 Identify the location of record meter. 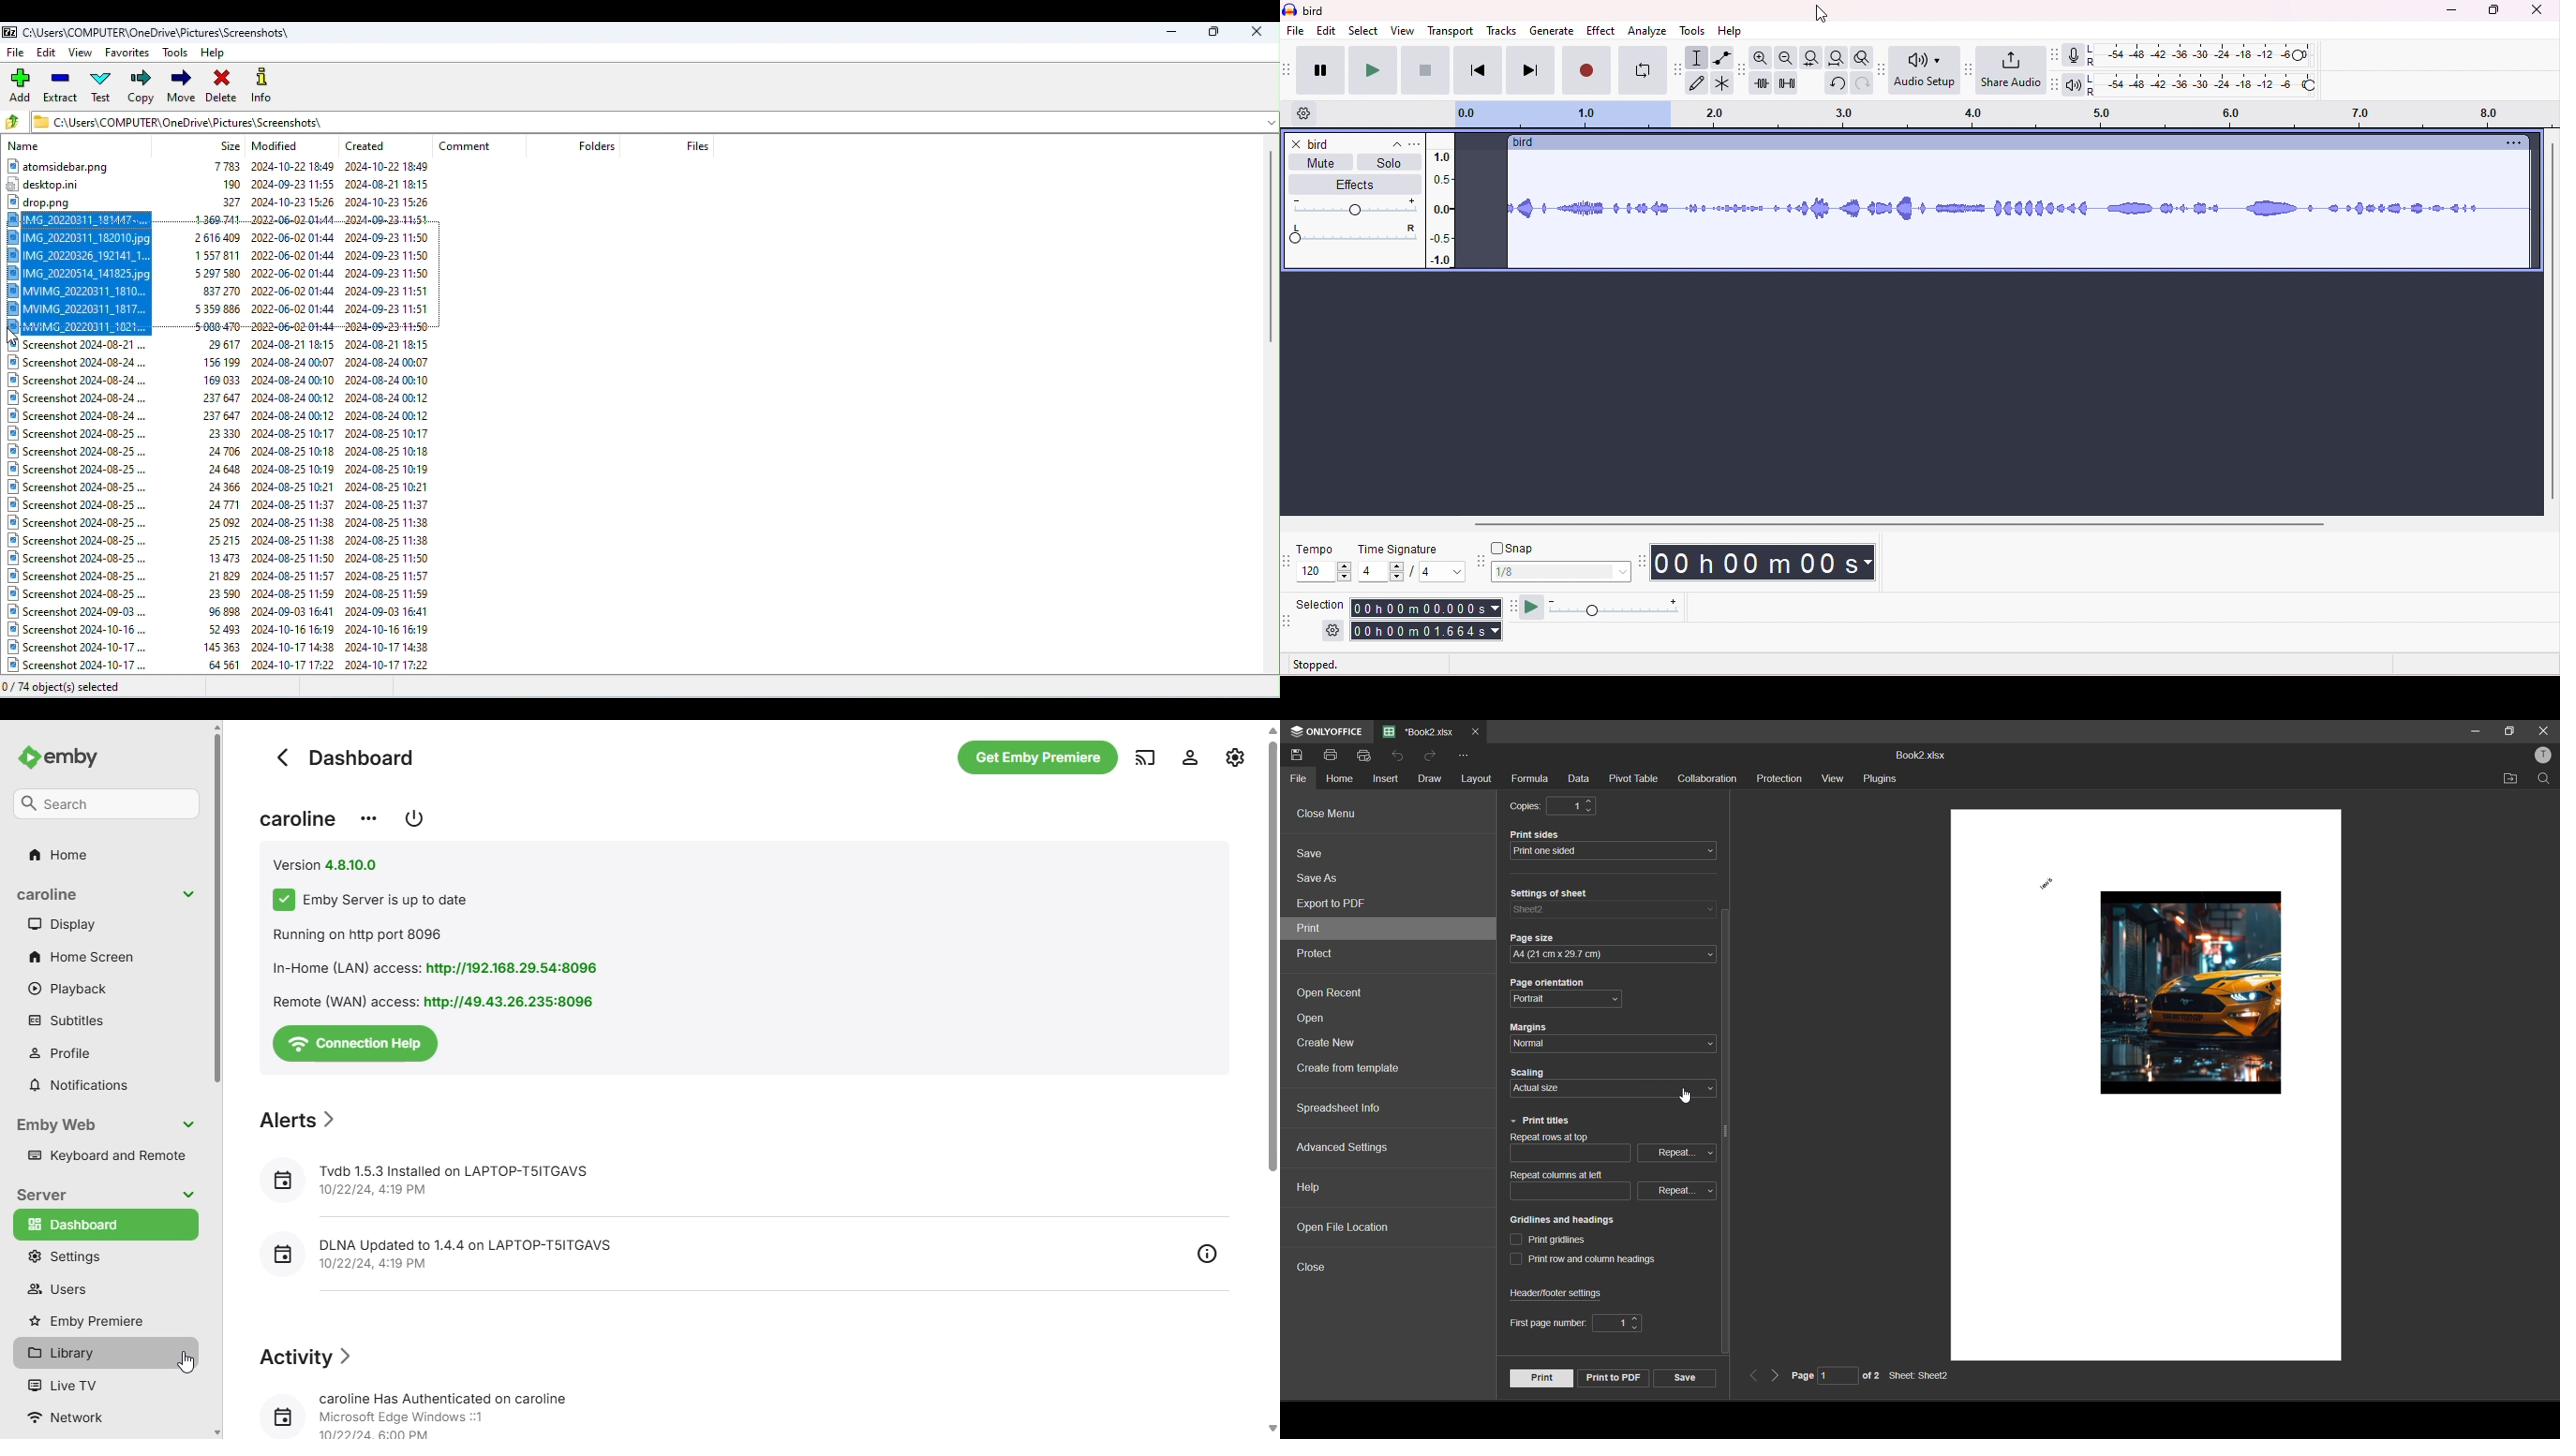
(2072, 55).